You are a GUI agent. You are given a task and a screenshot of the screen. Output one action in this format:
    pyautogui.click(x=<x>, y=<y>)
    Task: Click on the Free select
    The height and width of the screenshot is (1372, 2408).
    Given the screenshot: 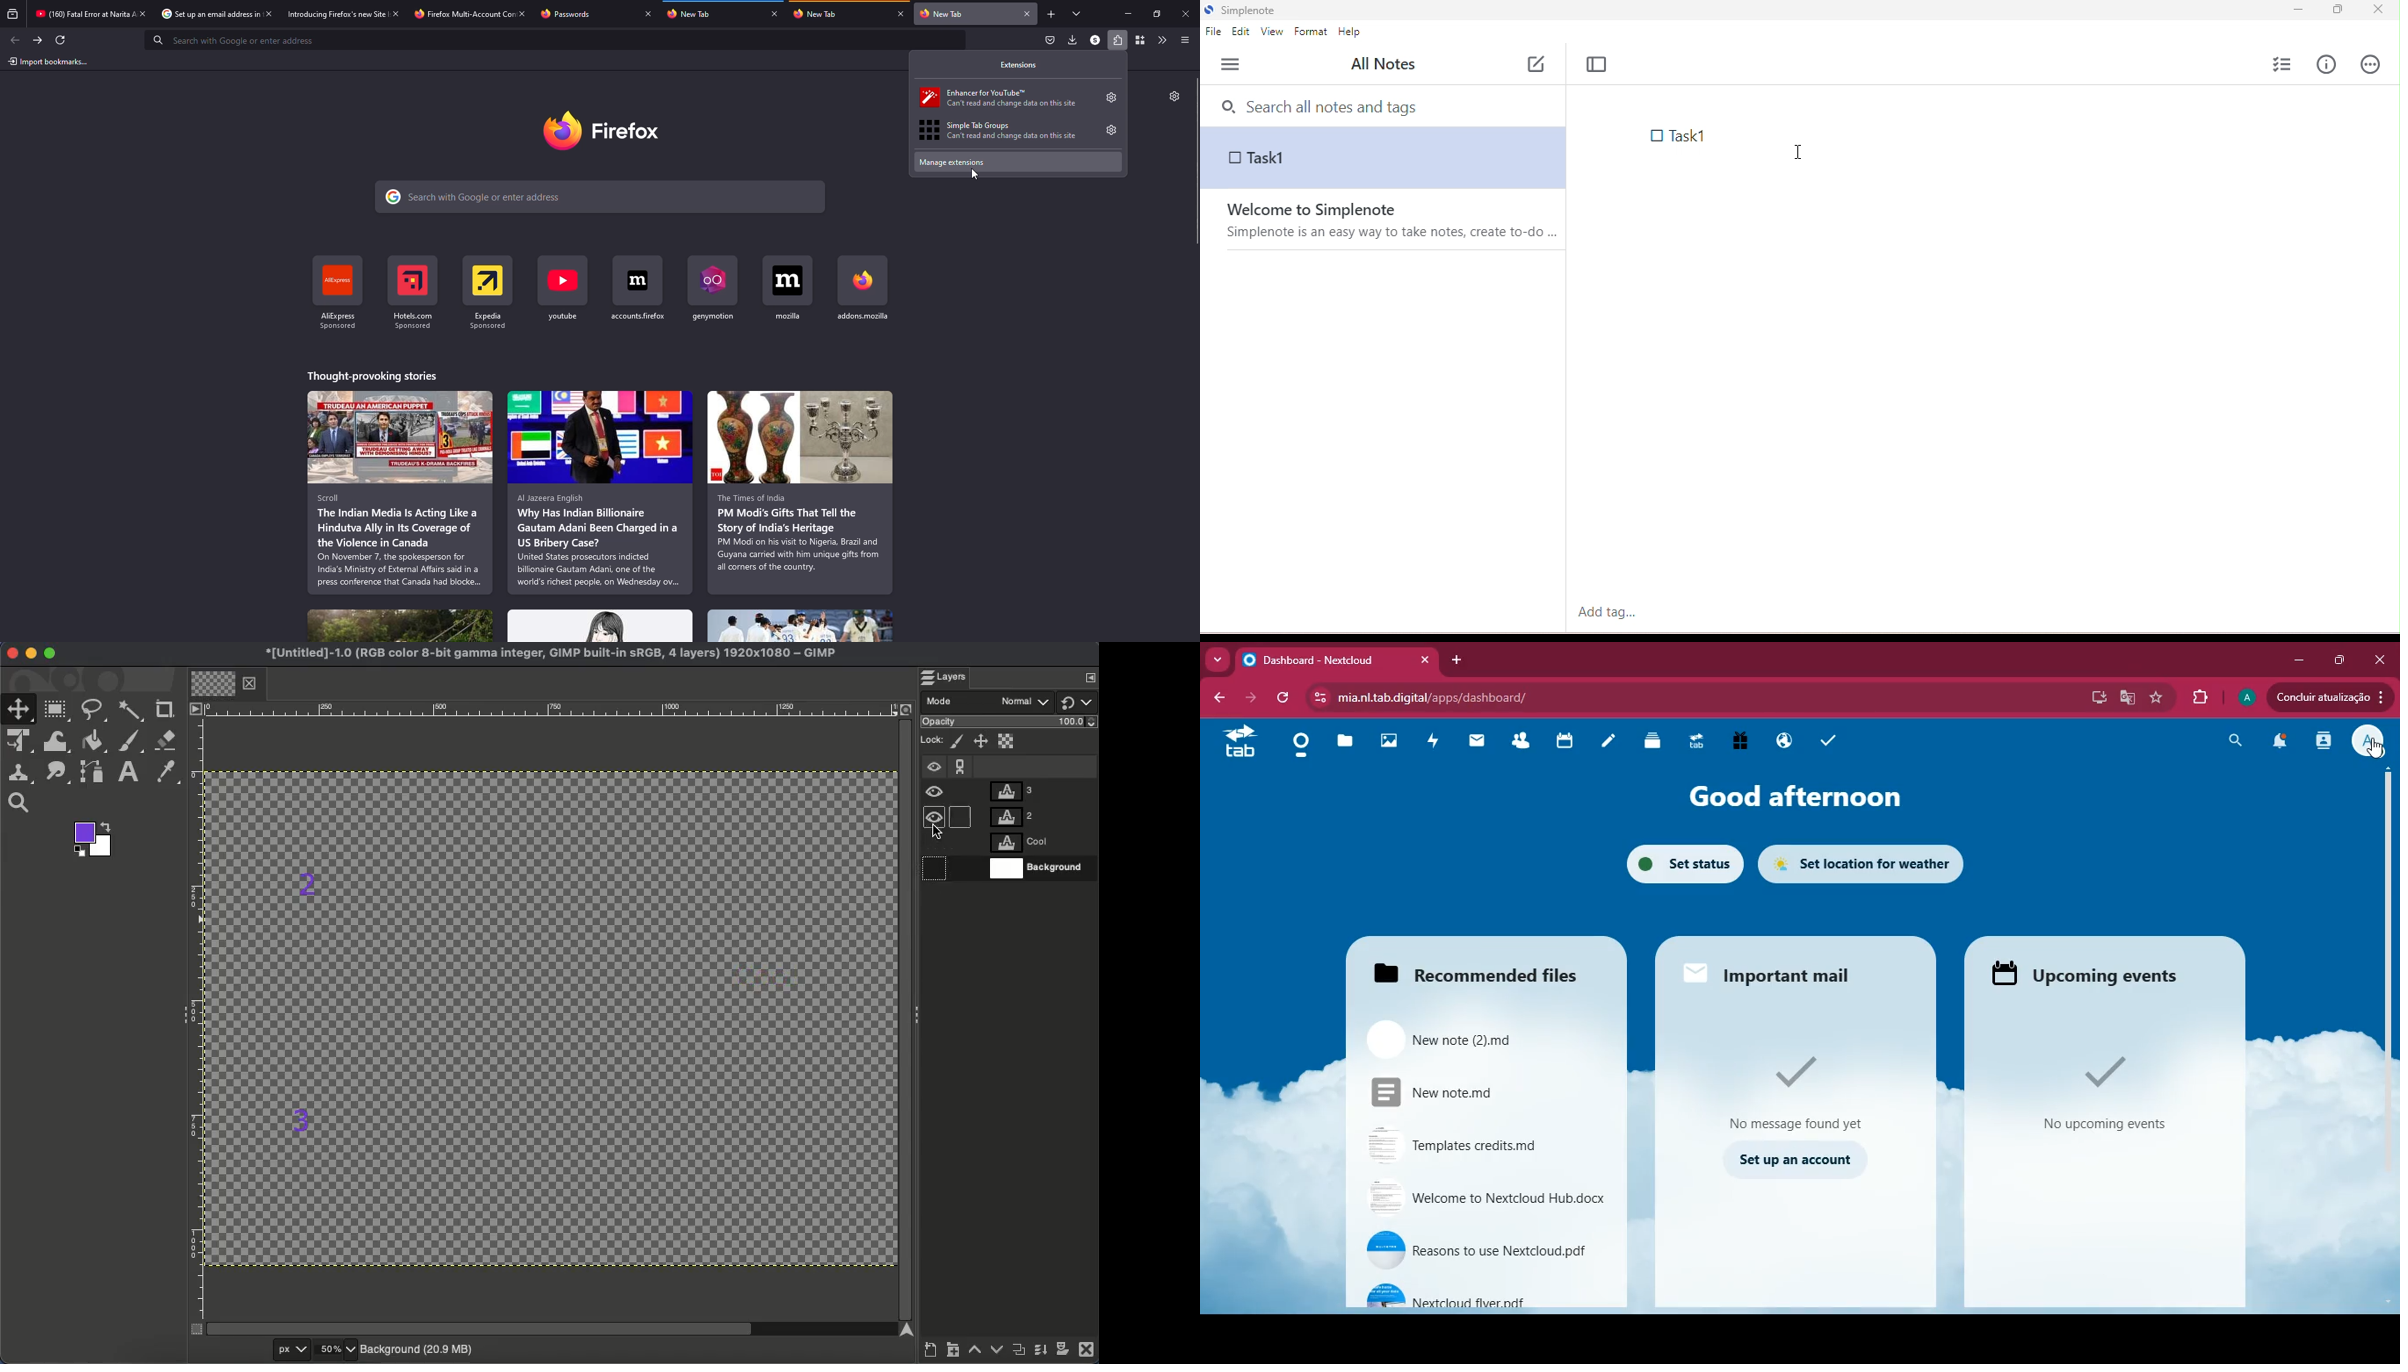 What is the action you would take?
    pyautogui.click(x=97, y=710)
    